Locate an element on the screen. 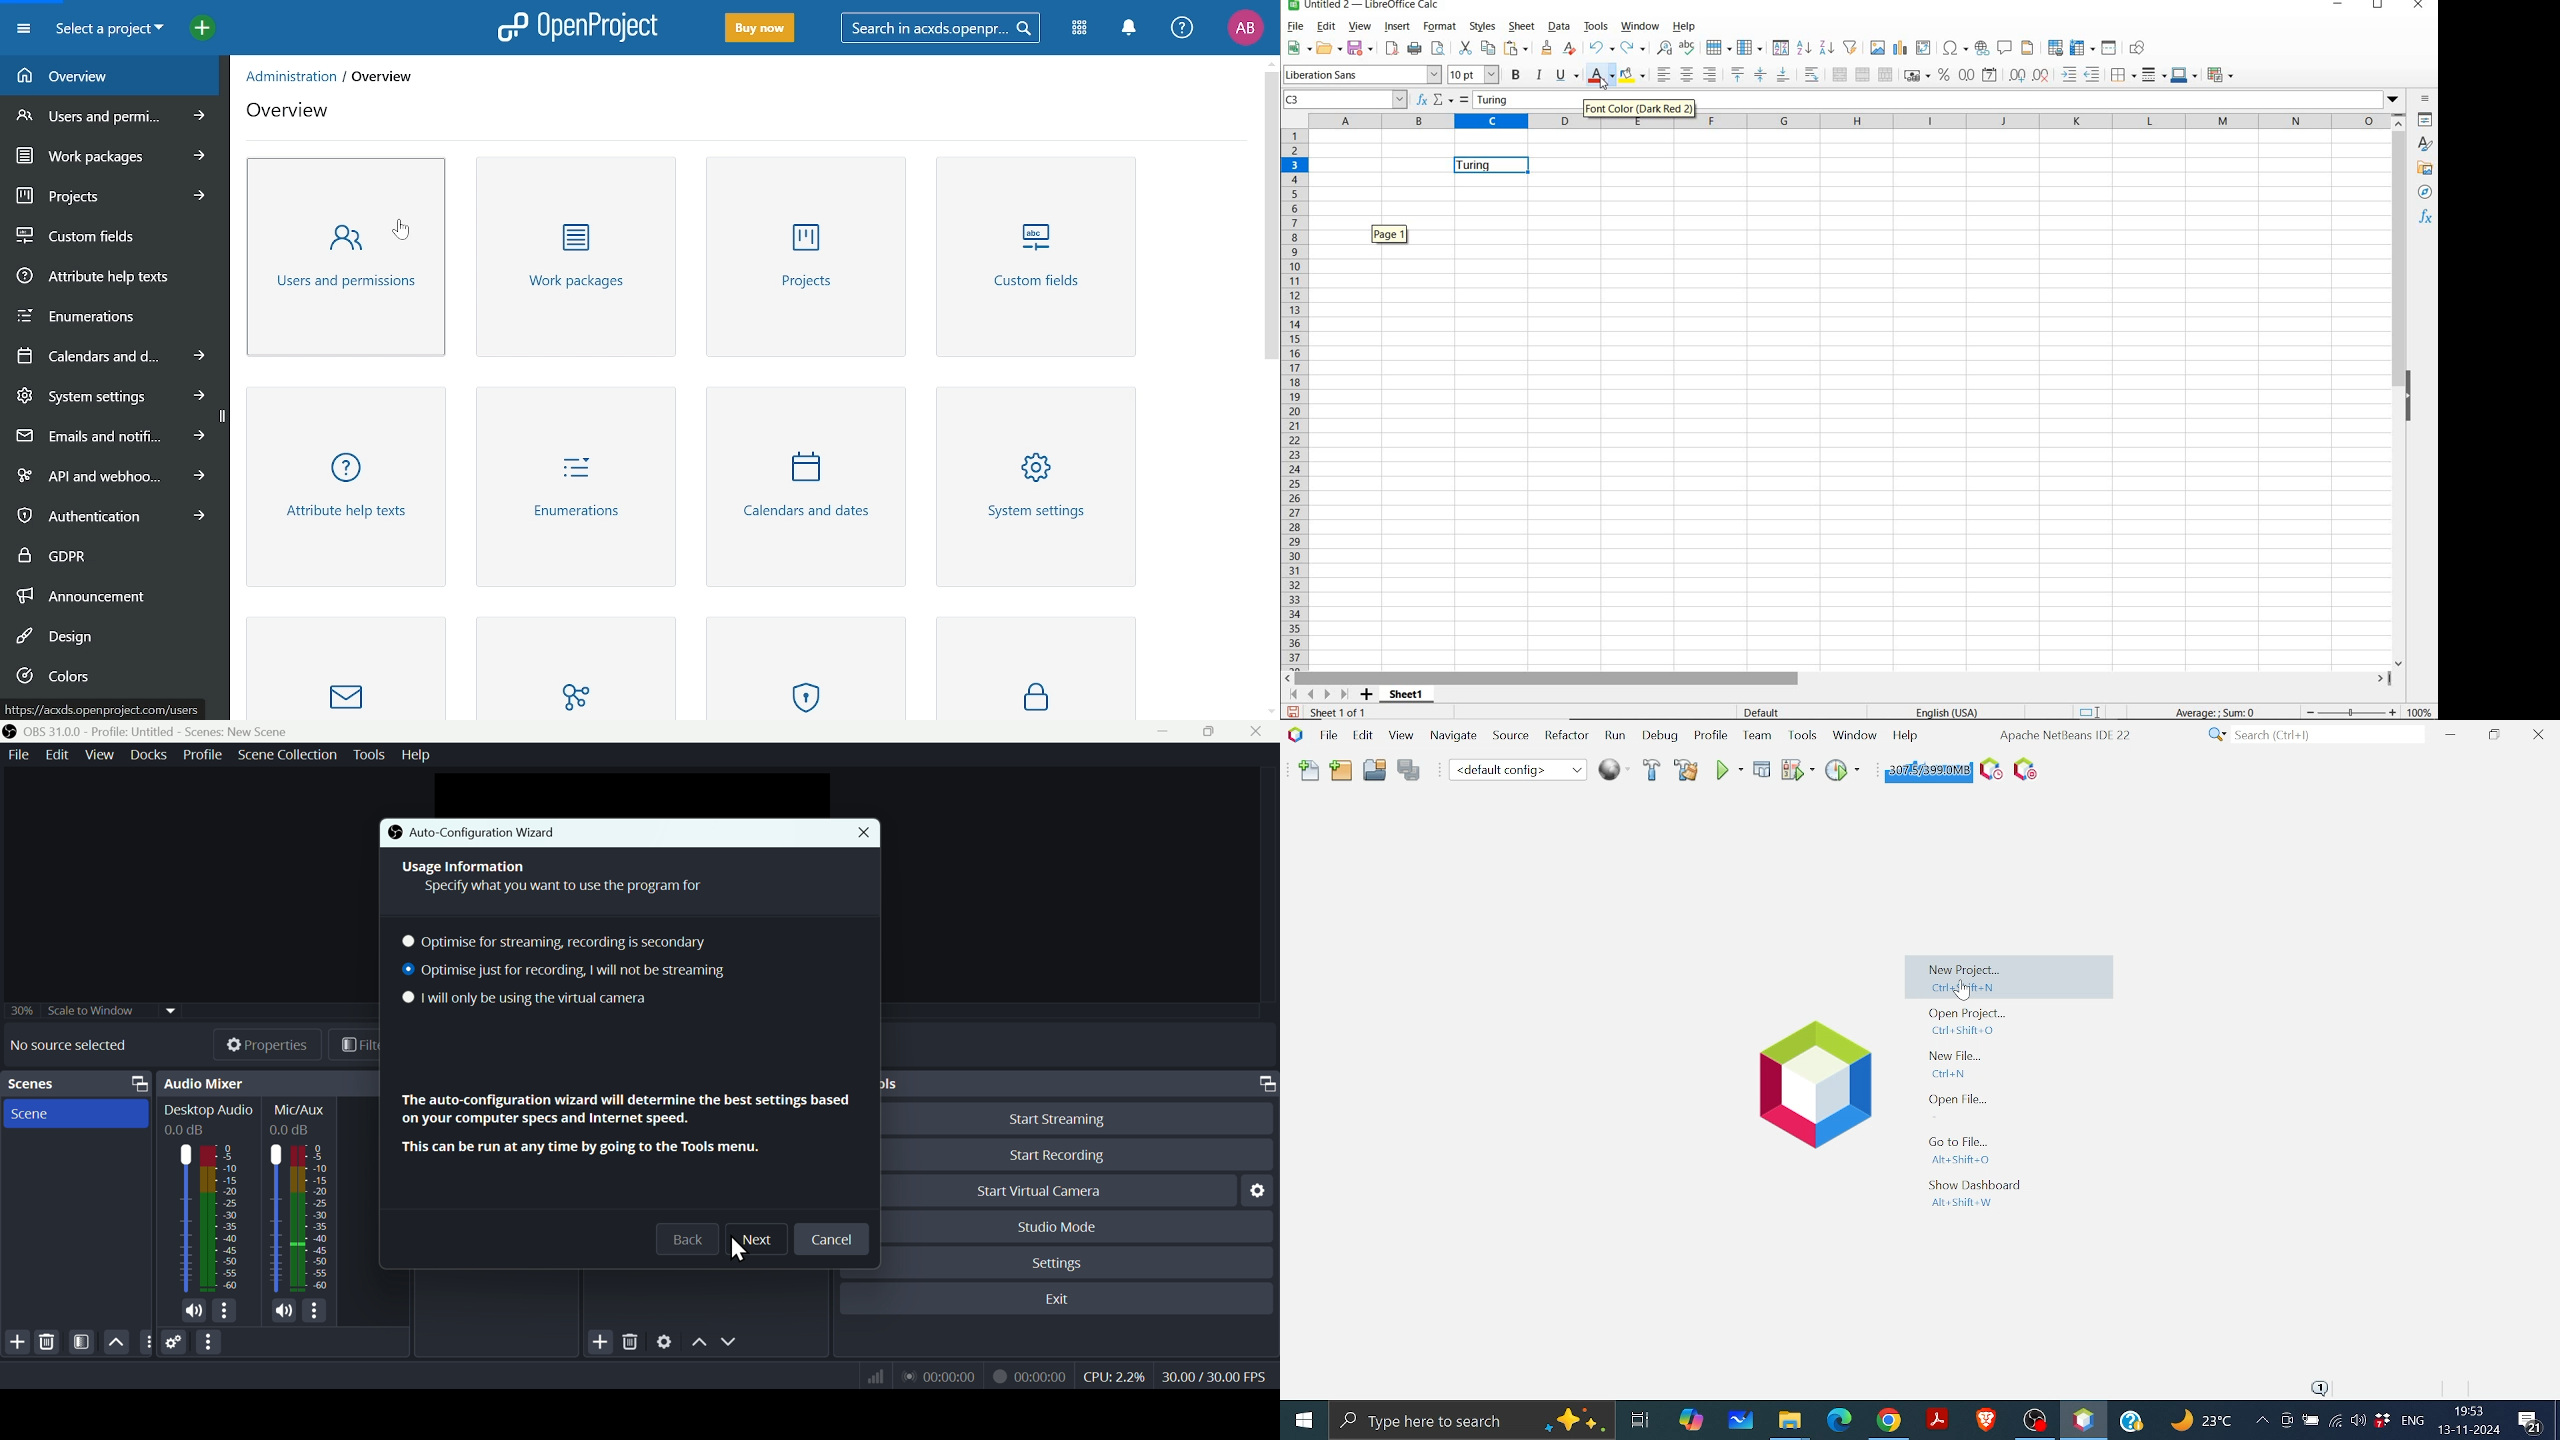 The width and height of the screenshot is (2576, 1456). Add is located at coordinates (599, 1341).